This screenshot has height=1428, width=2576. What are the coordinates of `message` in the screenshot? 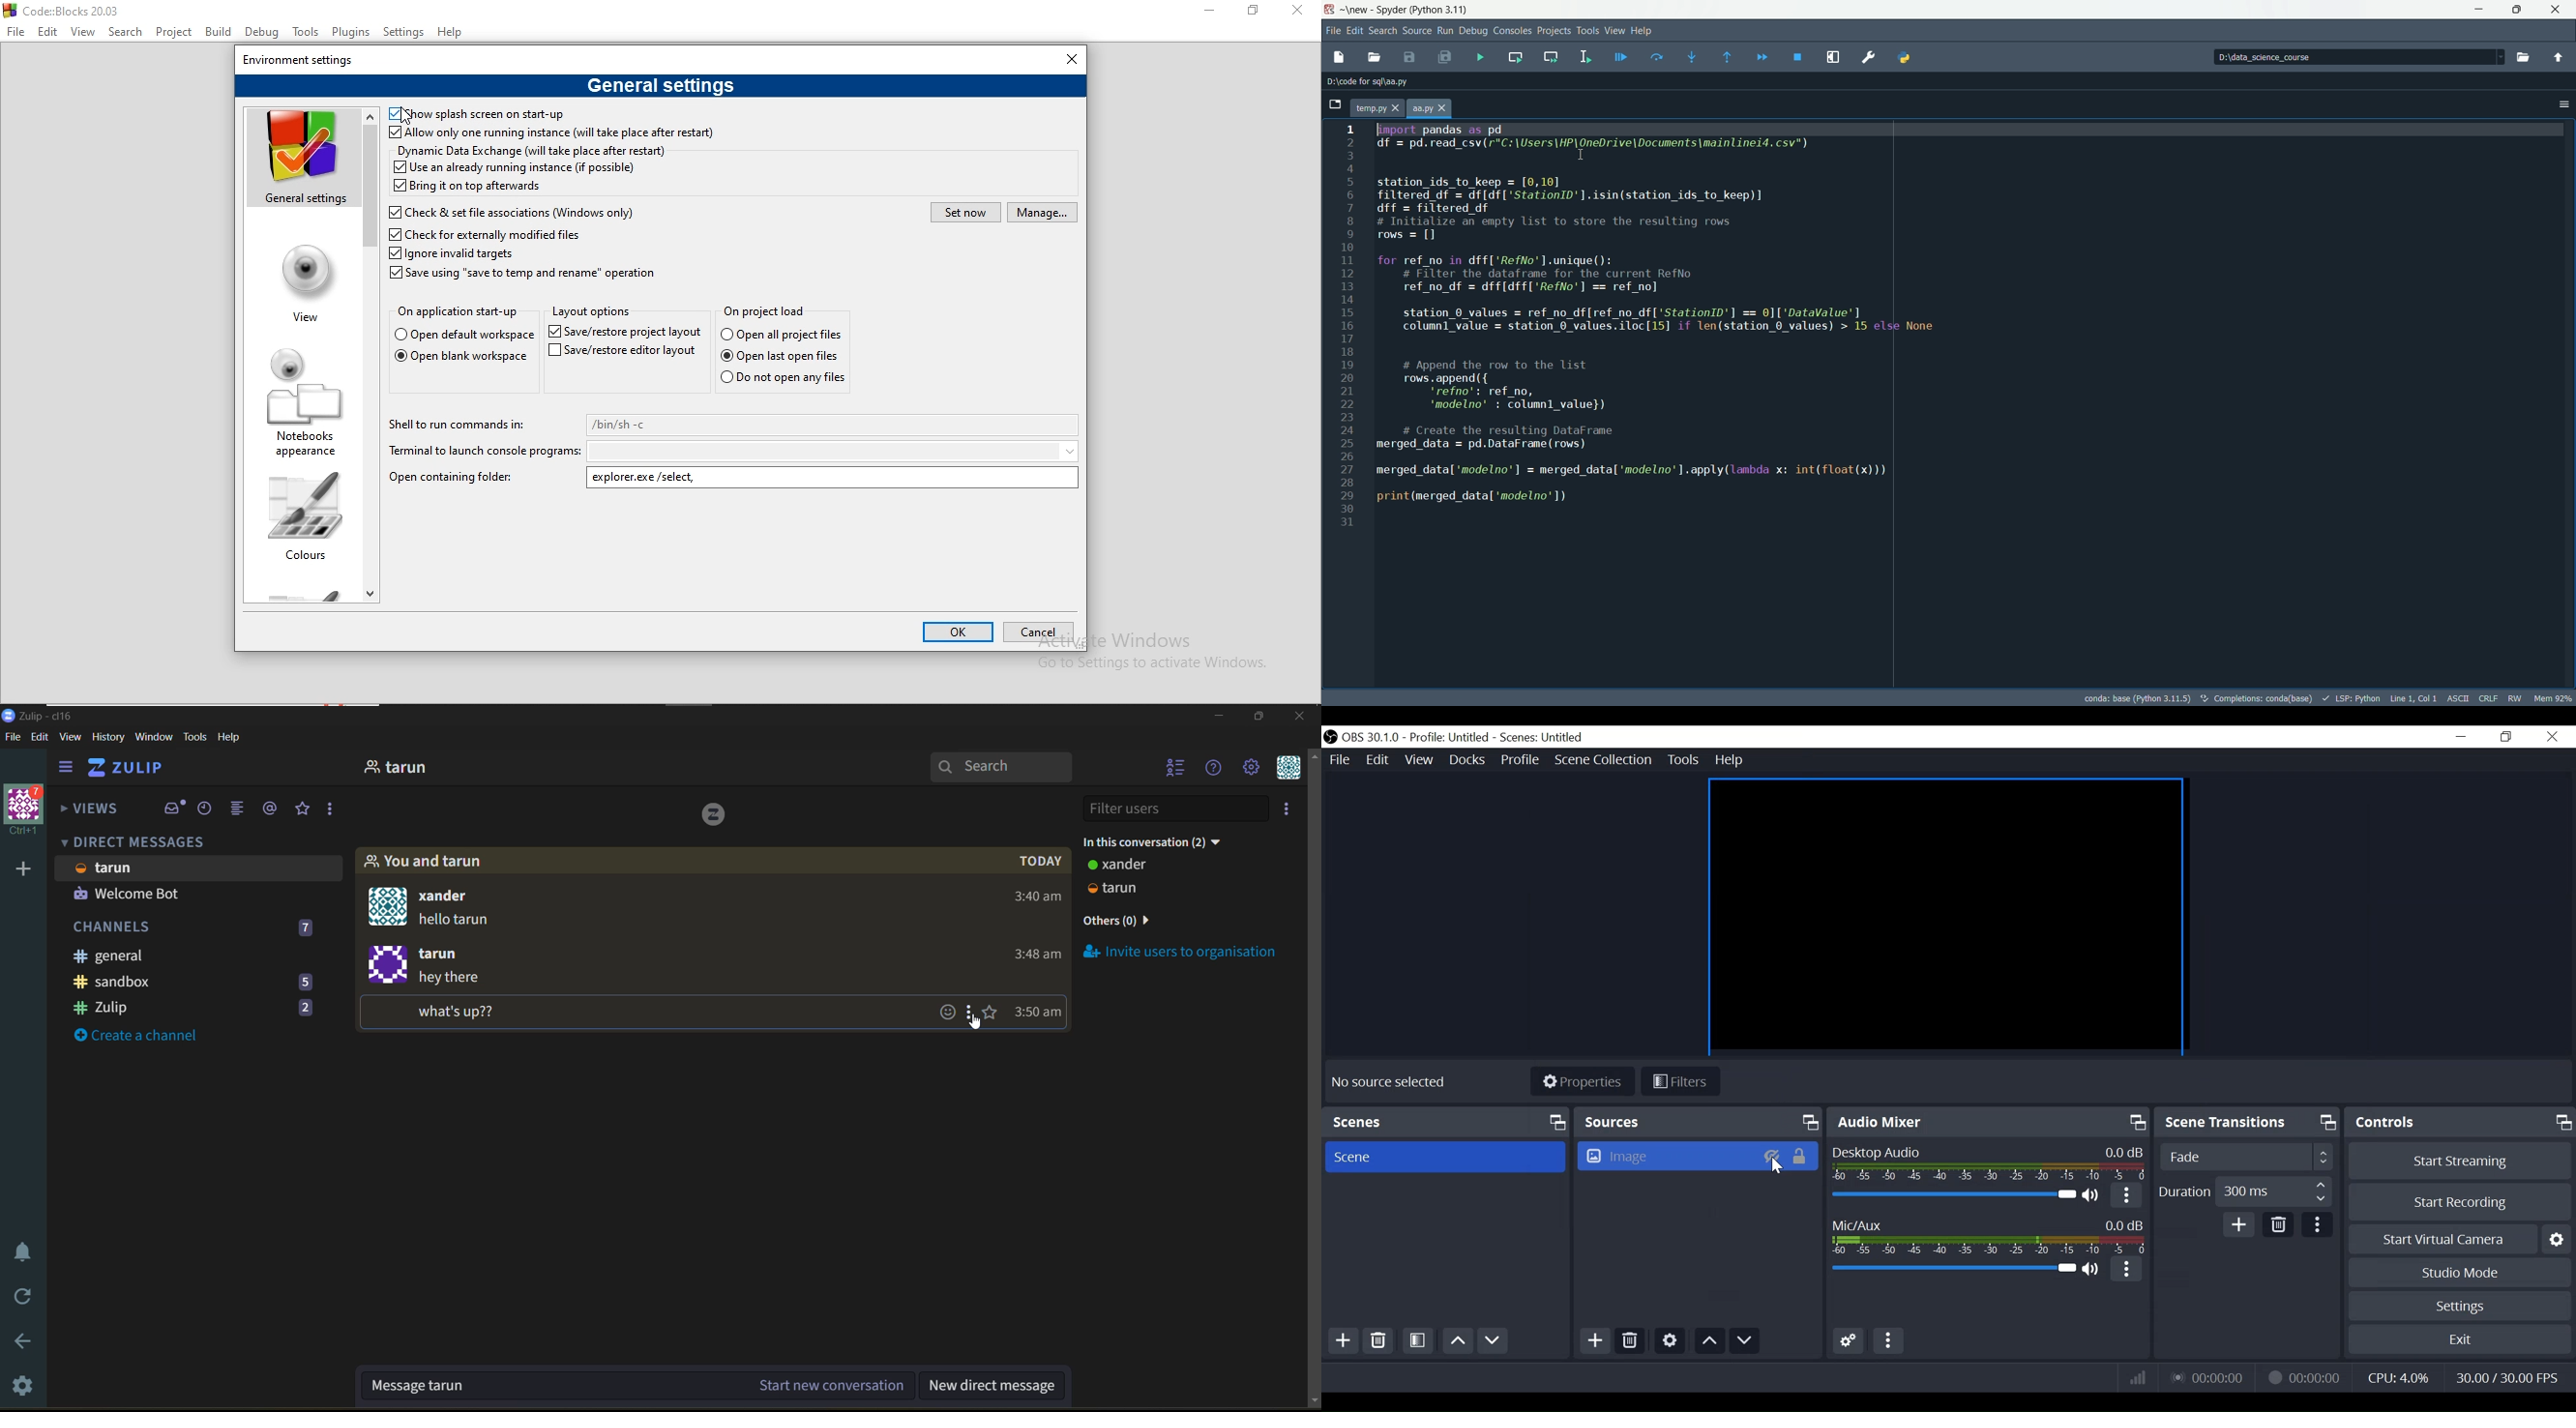 It's located at (460, 923).